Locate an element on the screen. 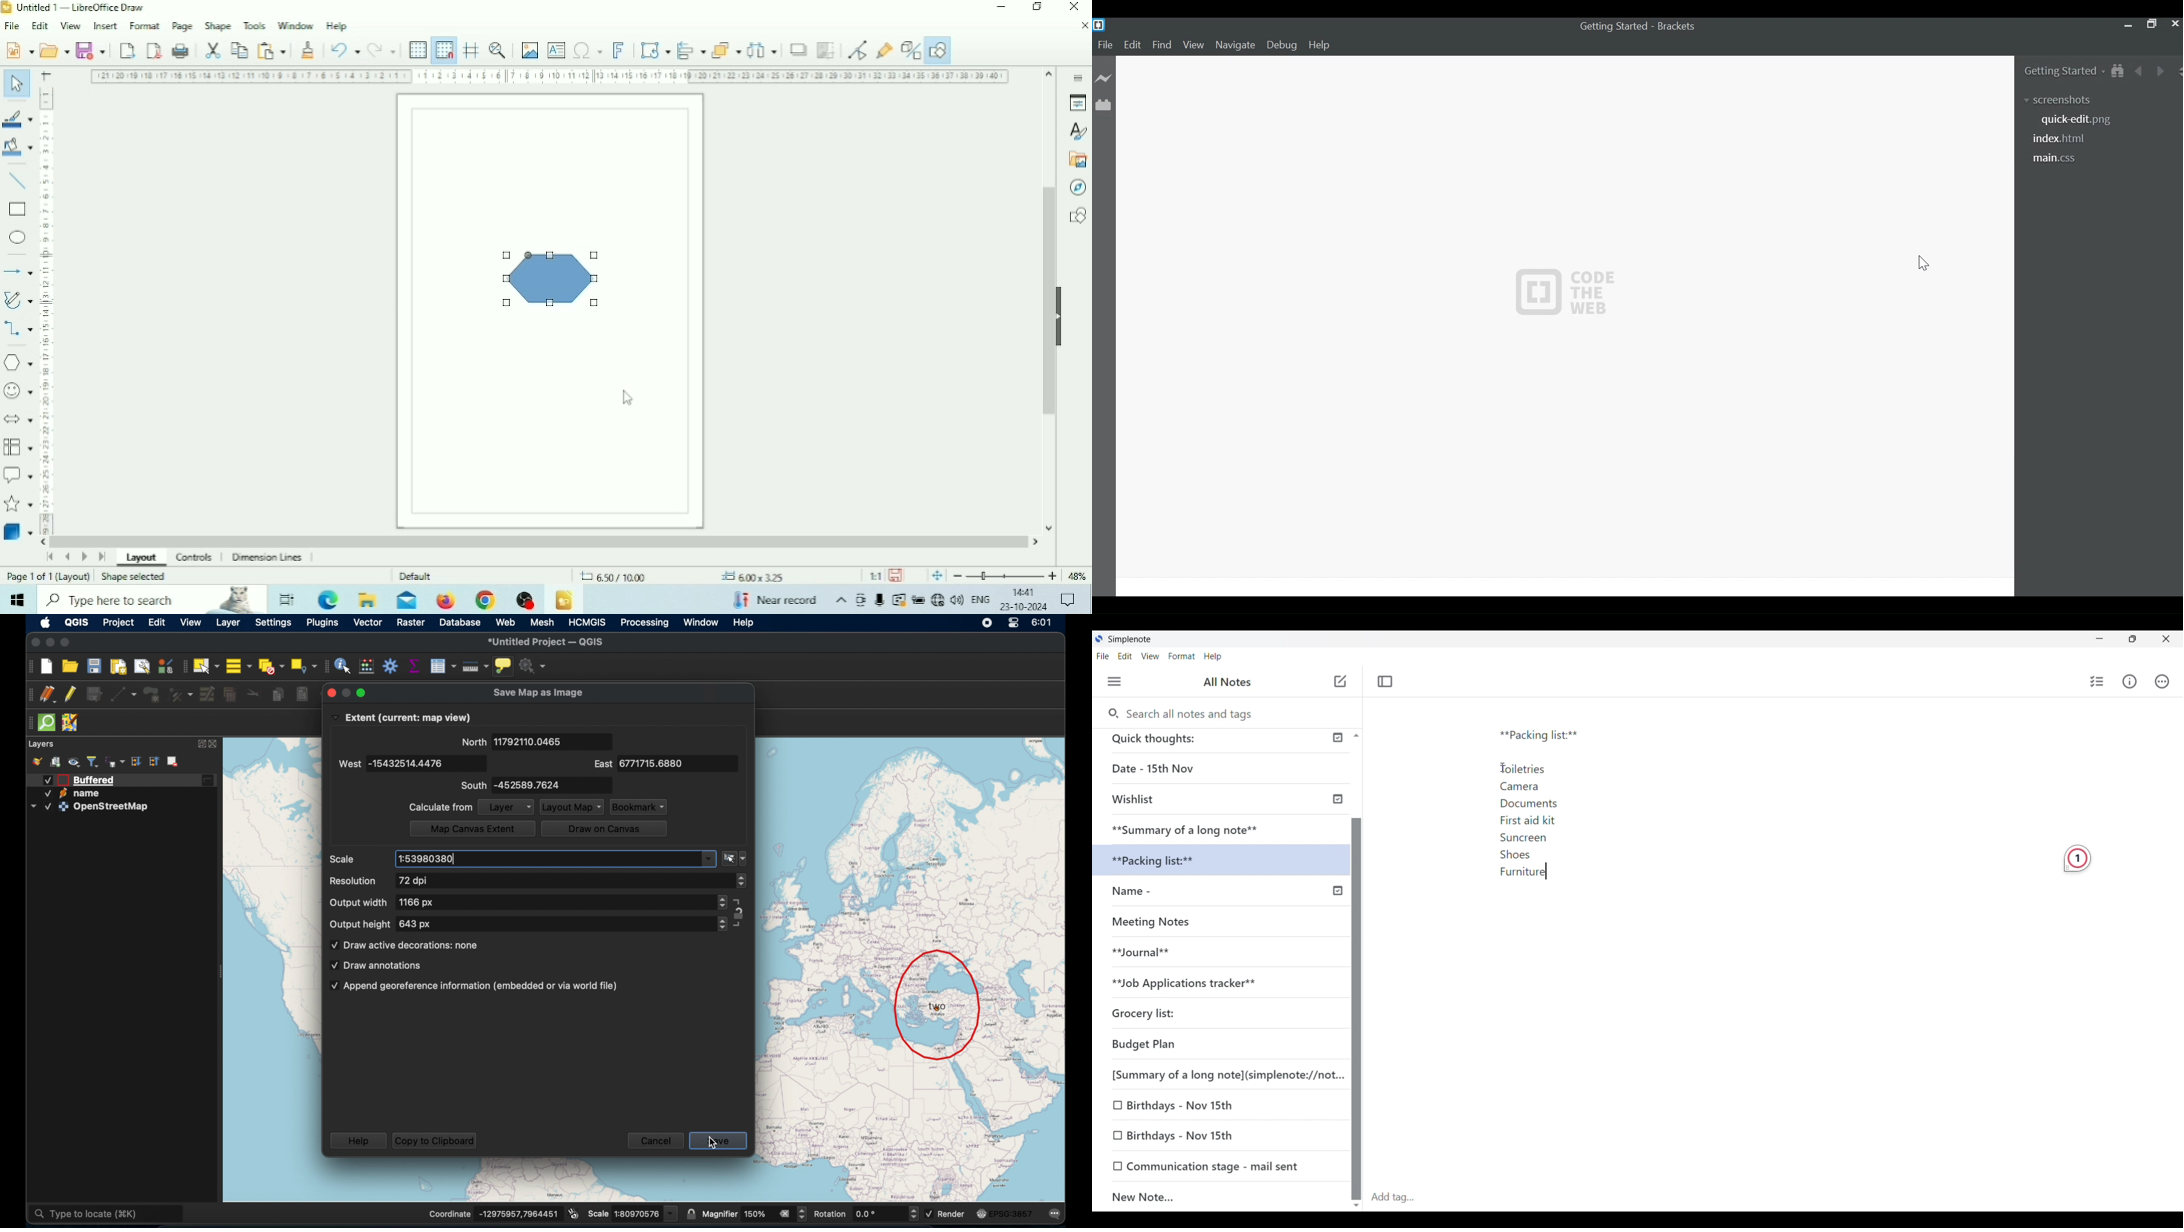 Image resolution: width=2184 pixels, height=1232 pixels. Scroll to previous page is located at coordinates (67, 557).